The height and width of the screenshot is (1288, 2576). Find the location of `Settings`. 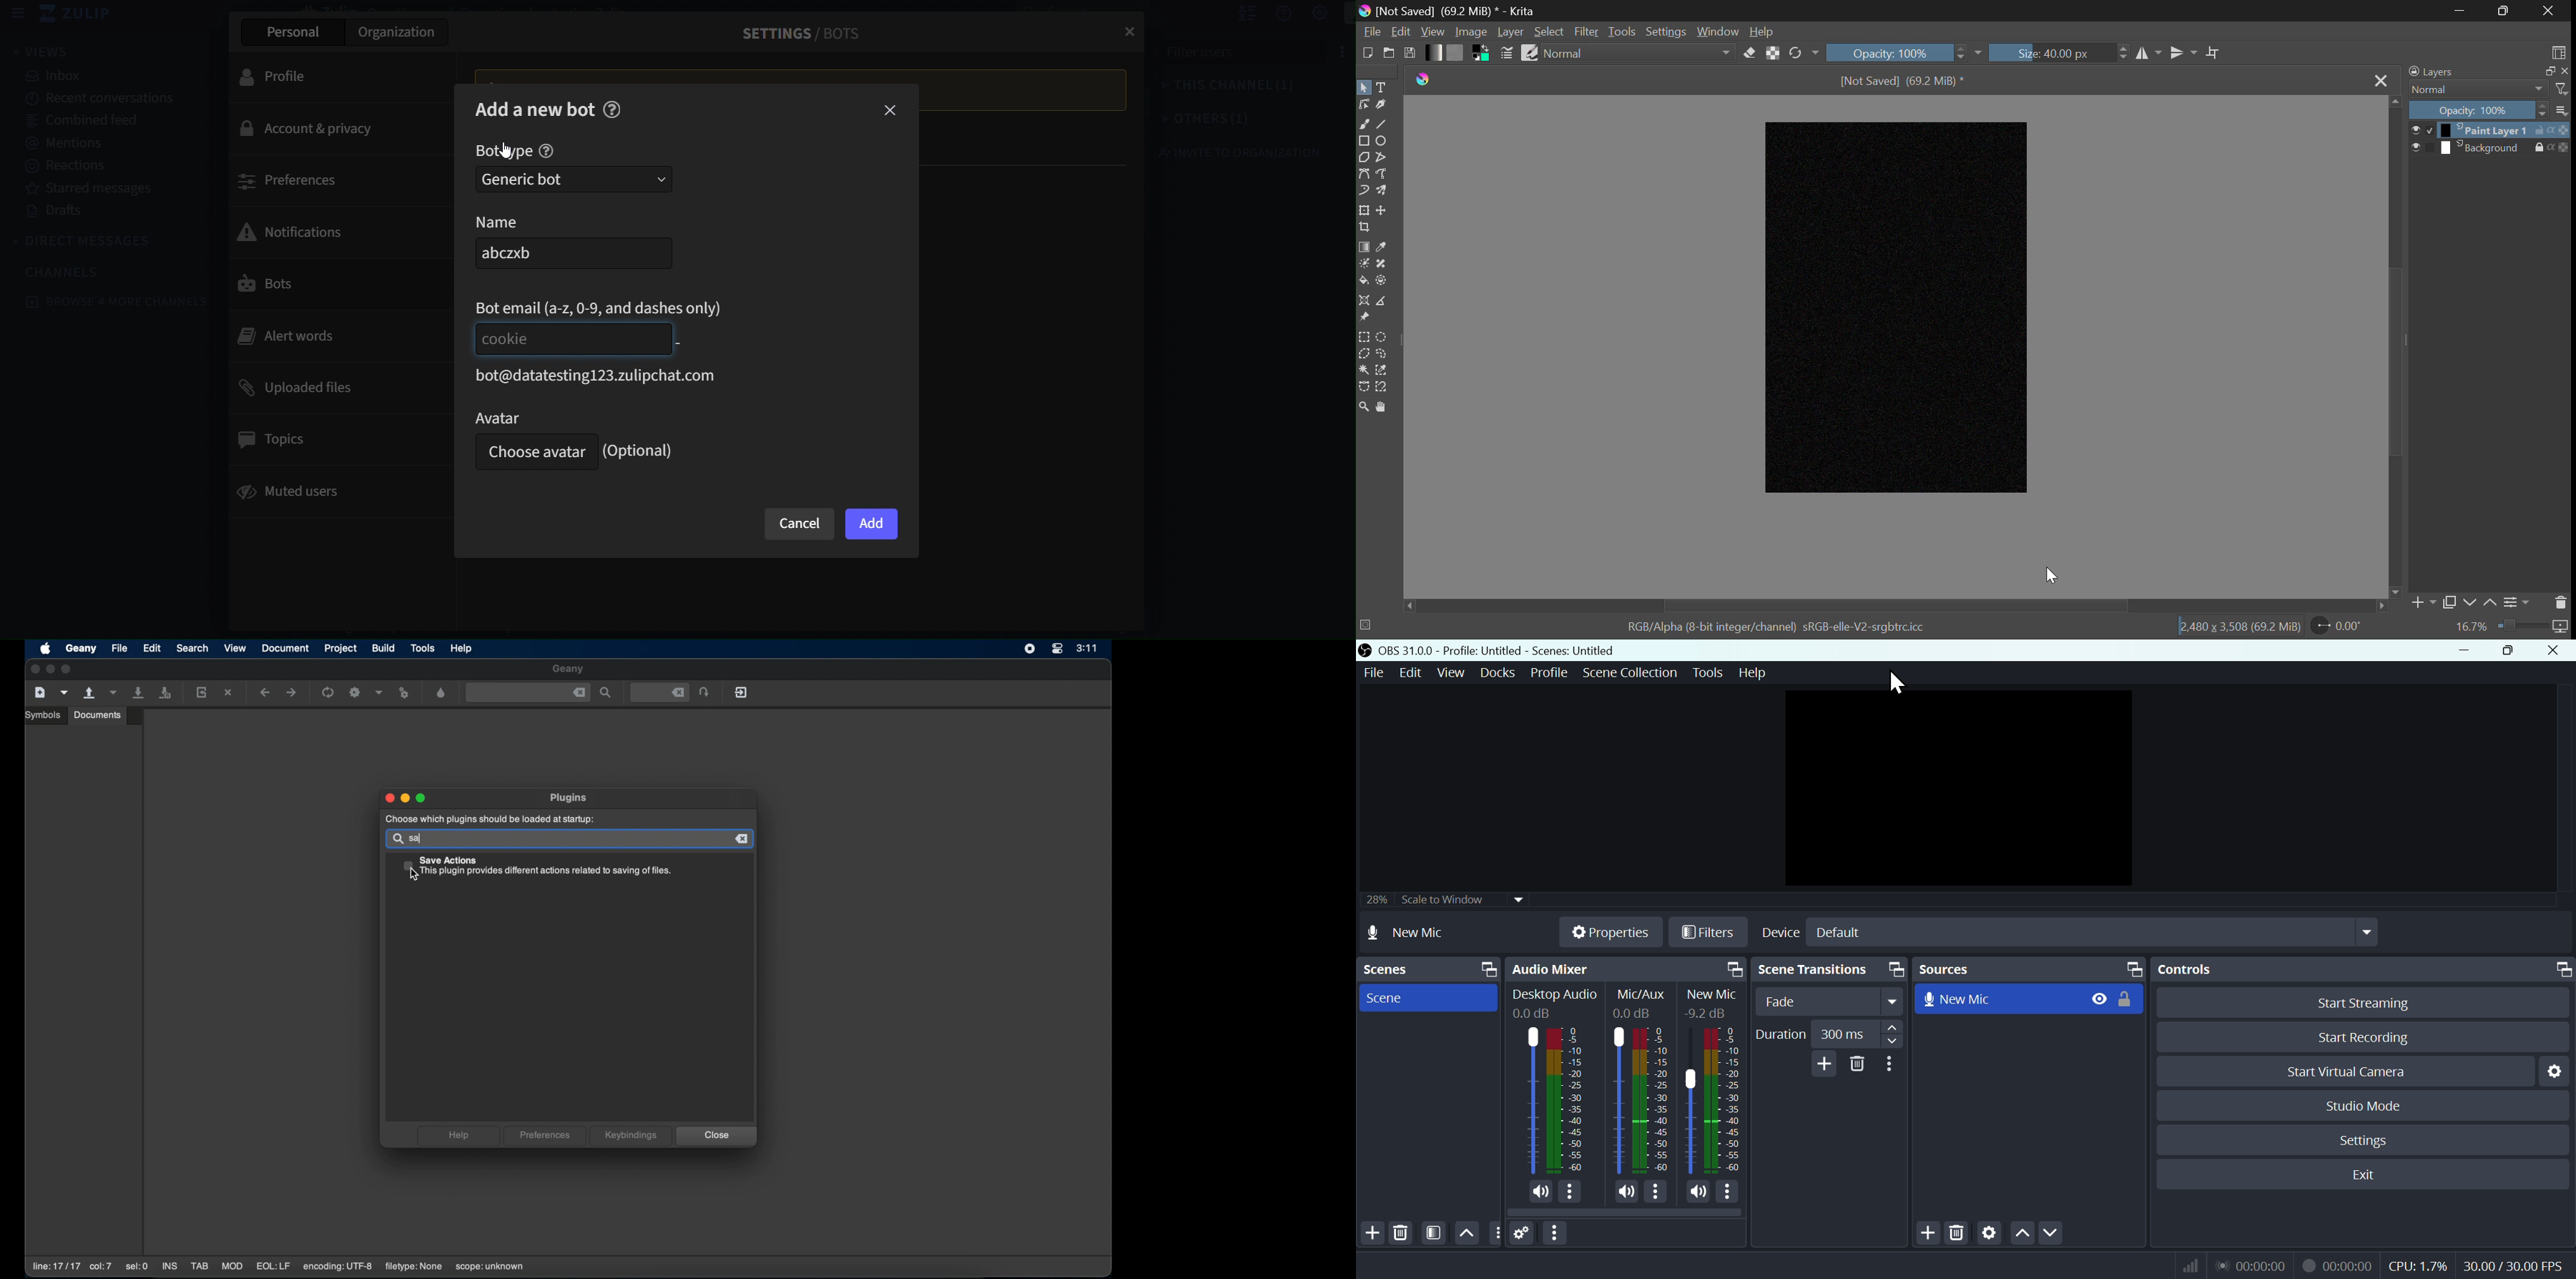

Settings is located at coordinates (1667, 30).